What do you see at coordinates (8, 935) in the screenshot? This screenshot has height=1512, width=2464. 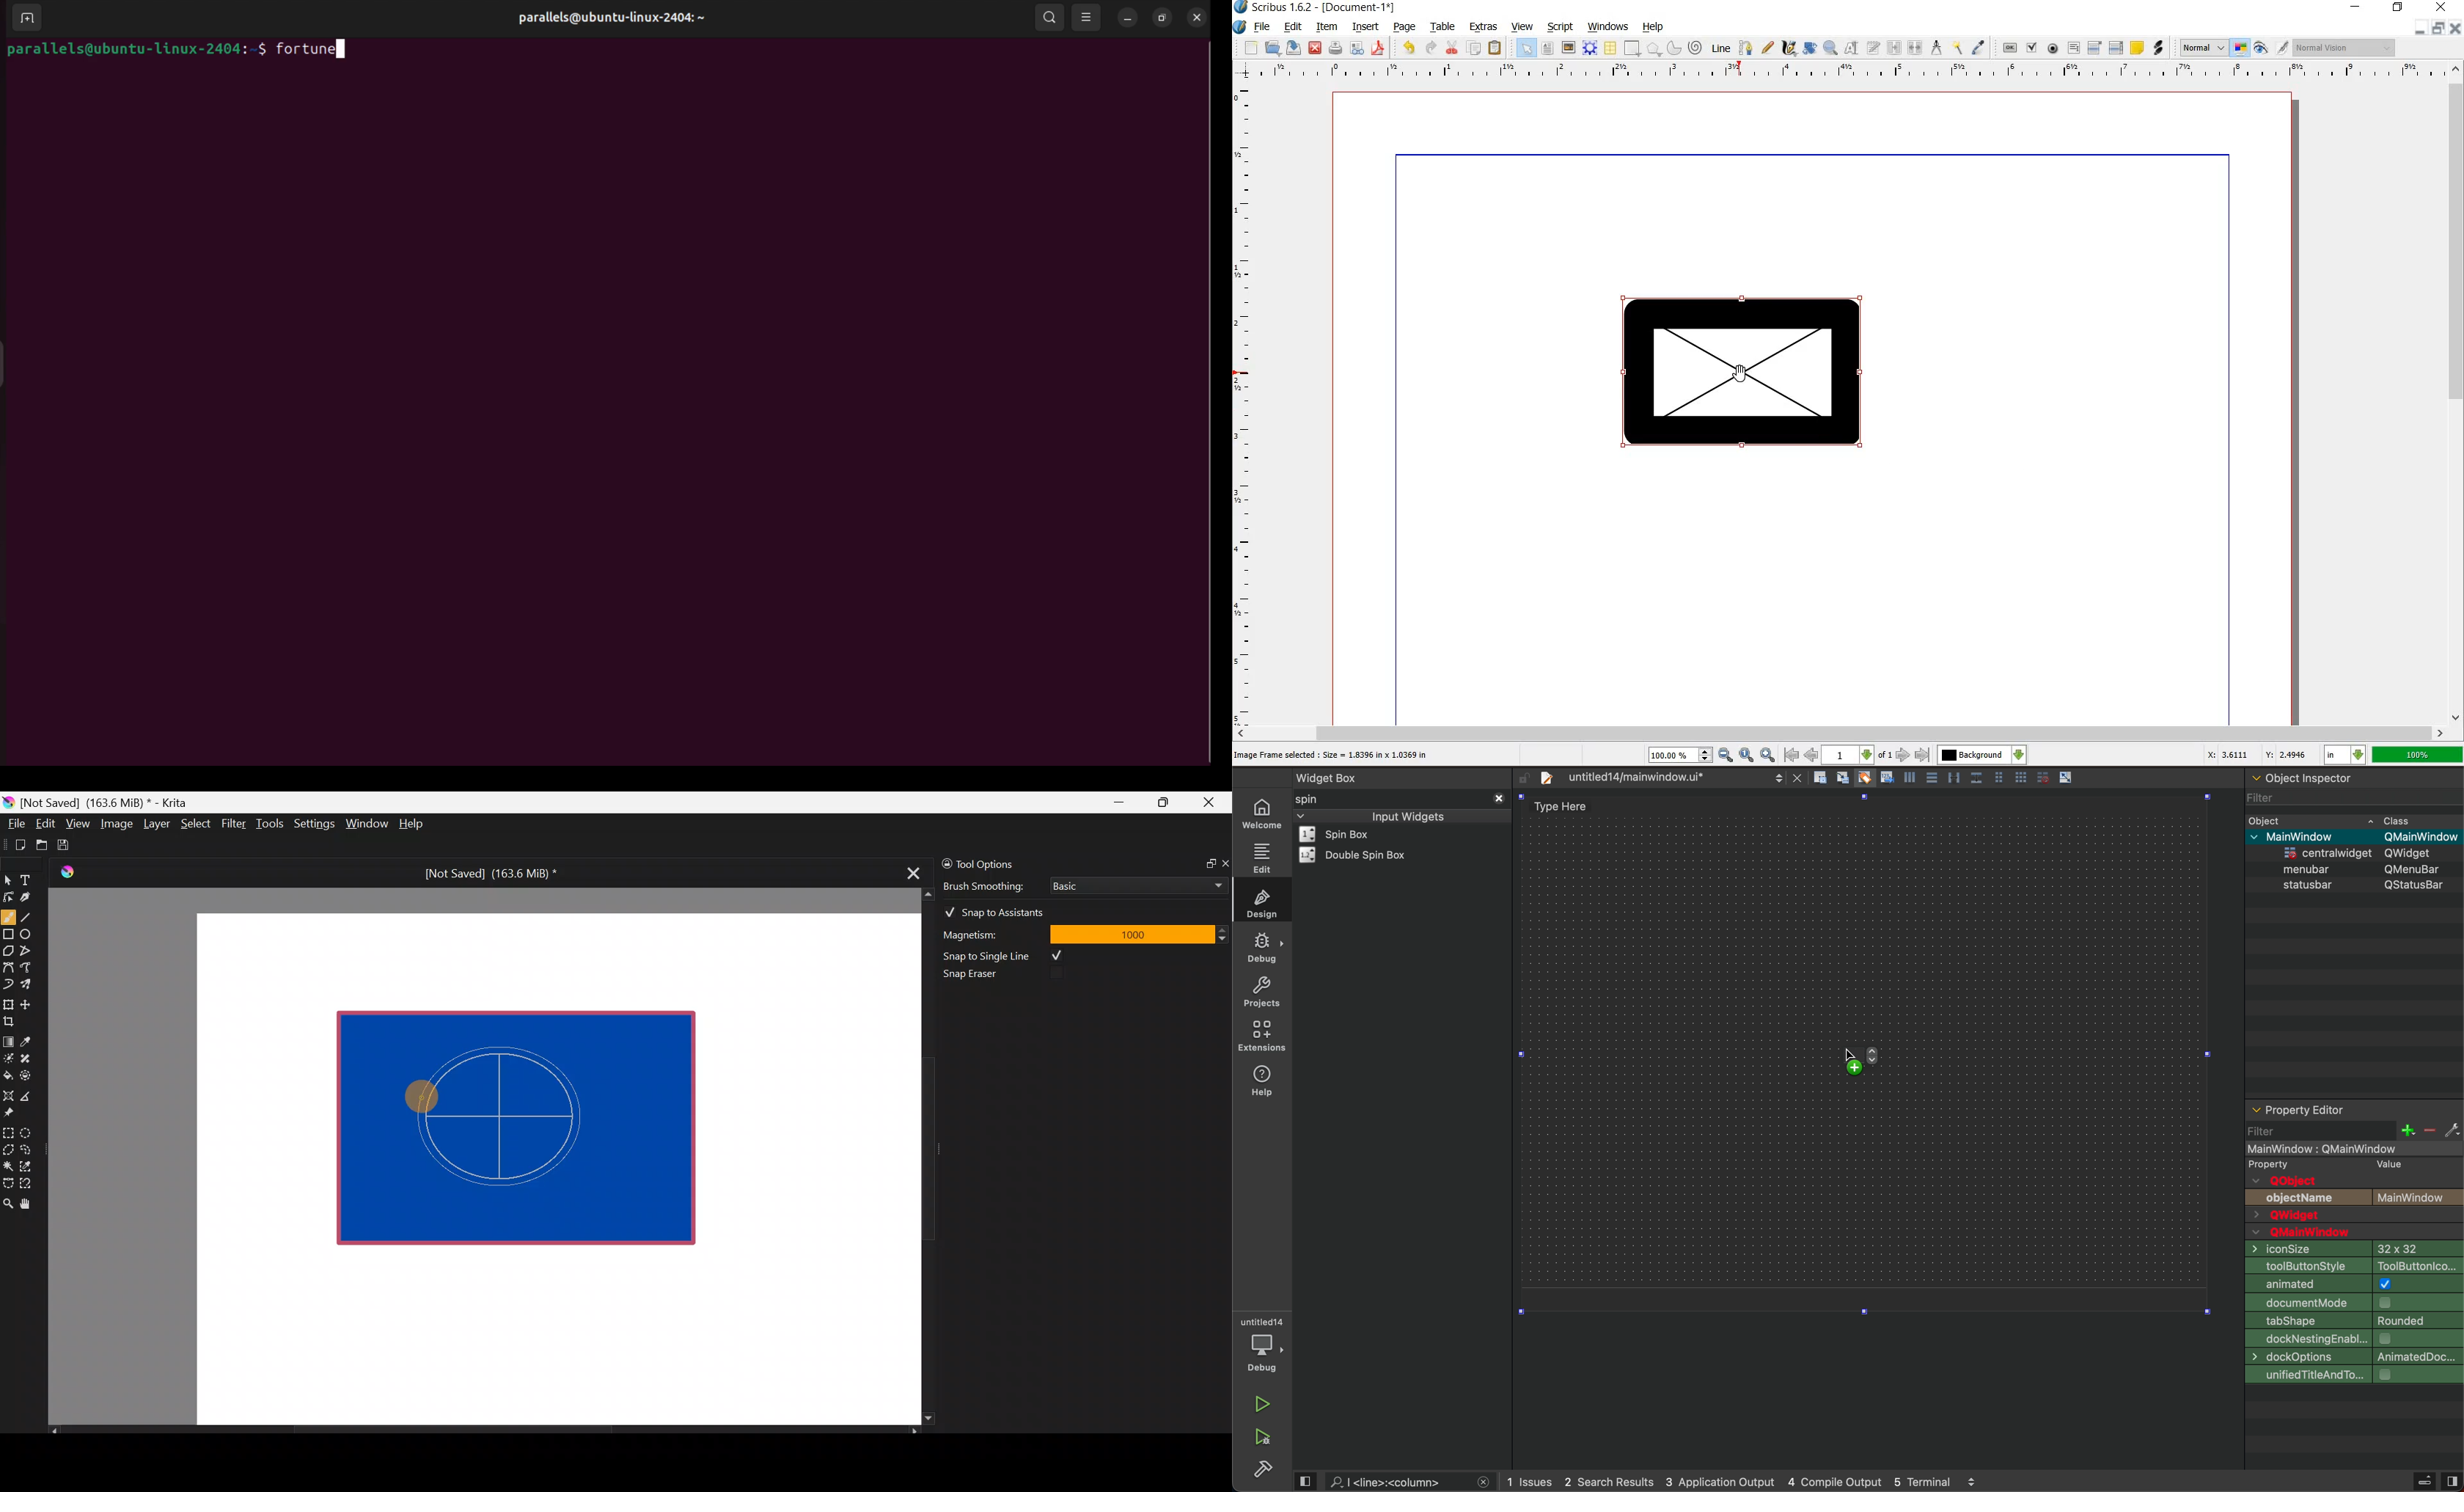 I see `Rectangle tool` at bounding box center [8, 935].